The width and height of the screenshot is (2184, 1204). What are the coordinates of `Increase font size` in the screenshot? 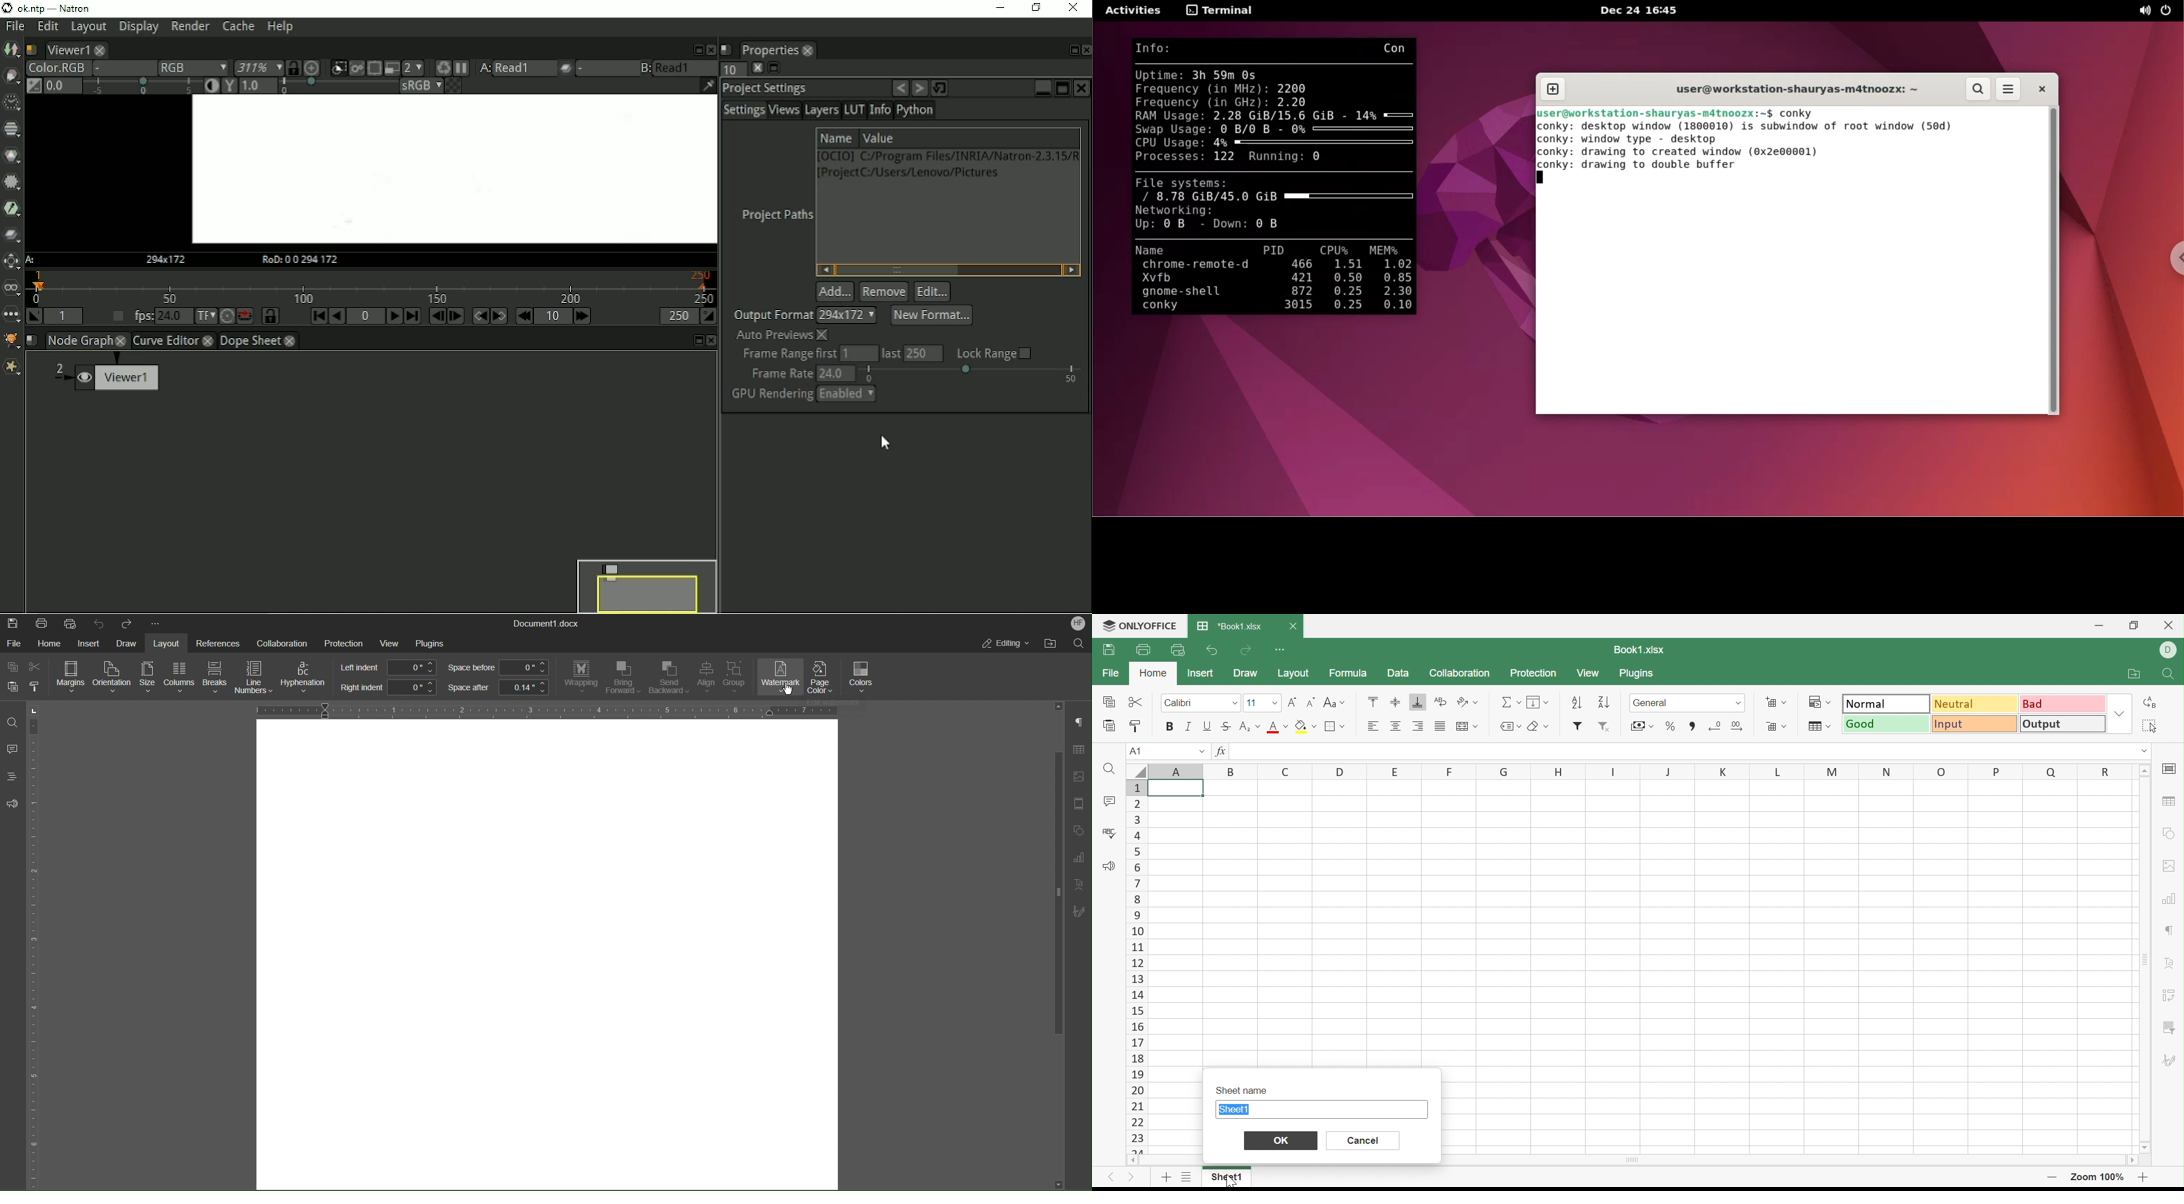 It's located at (1292, 702).